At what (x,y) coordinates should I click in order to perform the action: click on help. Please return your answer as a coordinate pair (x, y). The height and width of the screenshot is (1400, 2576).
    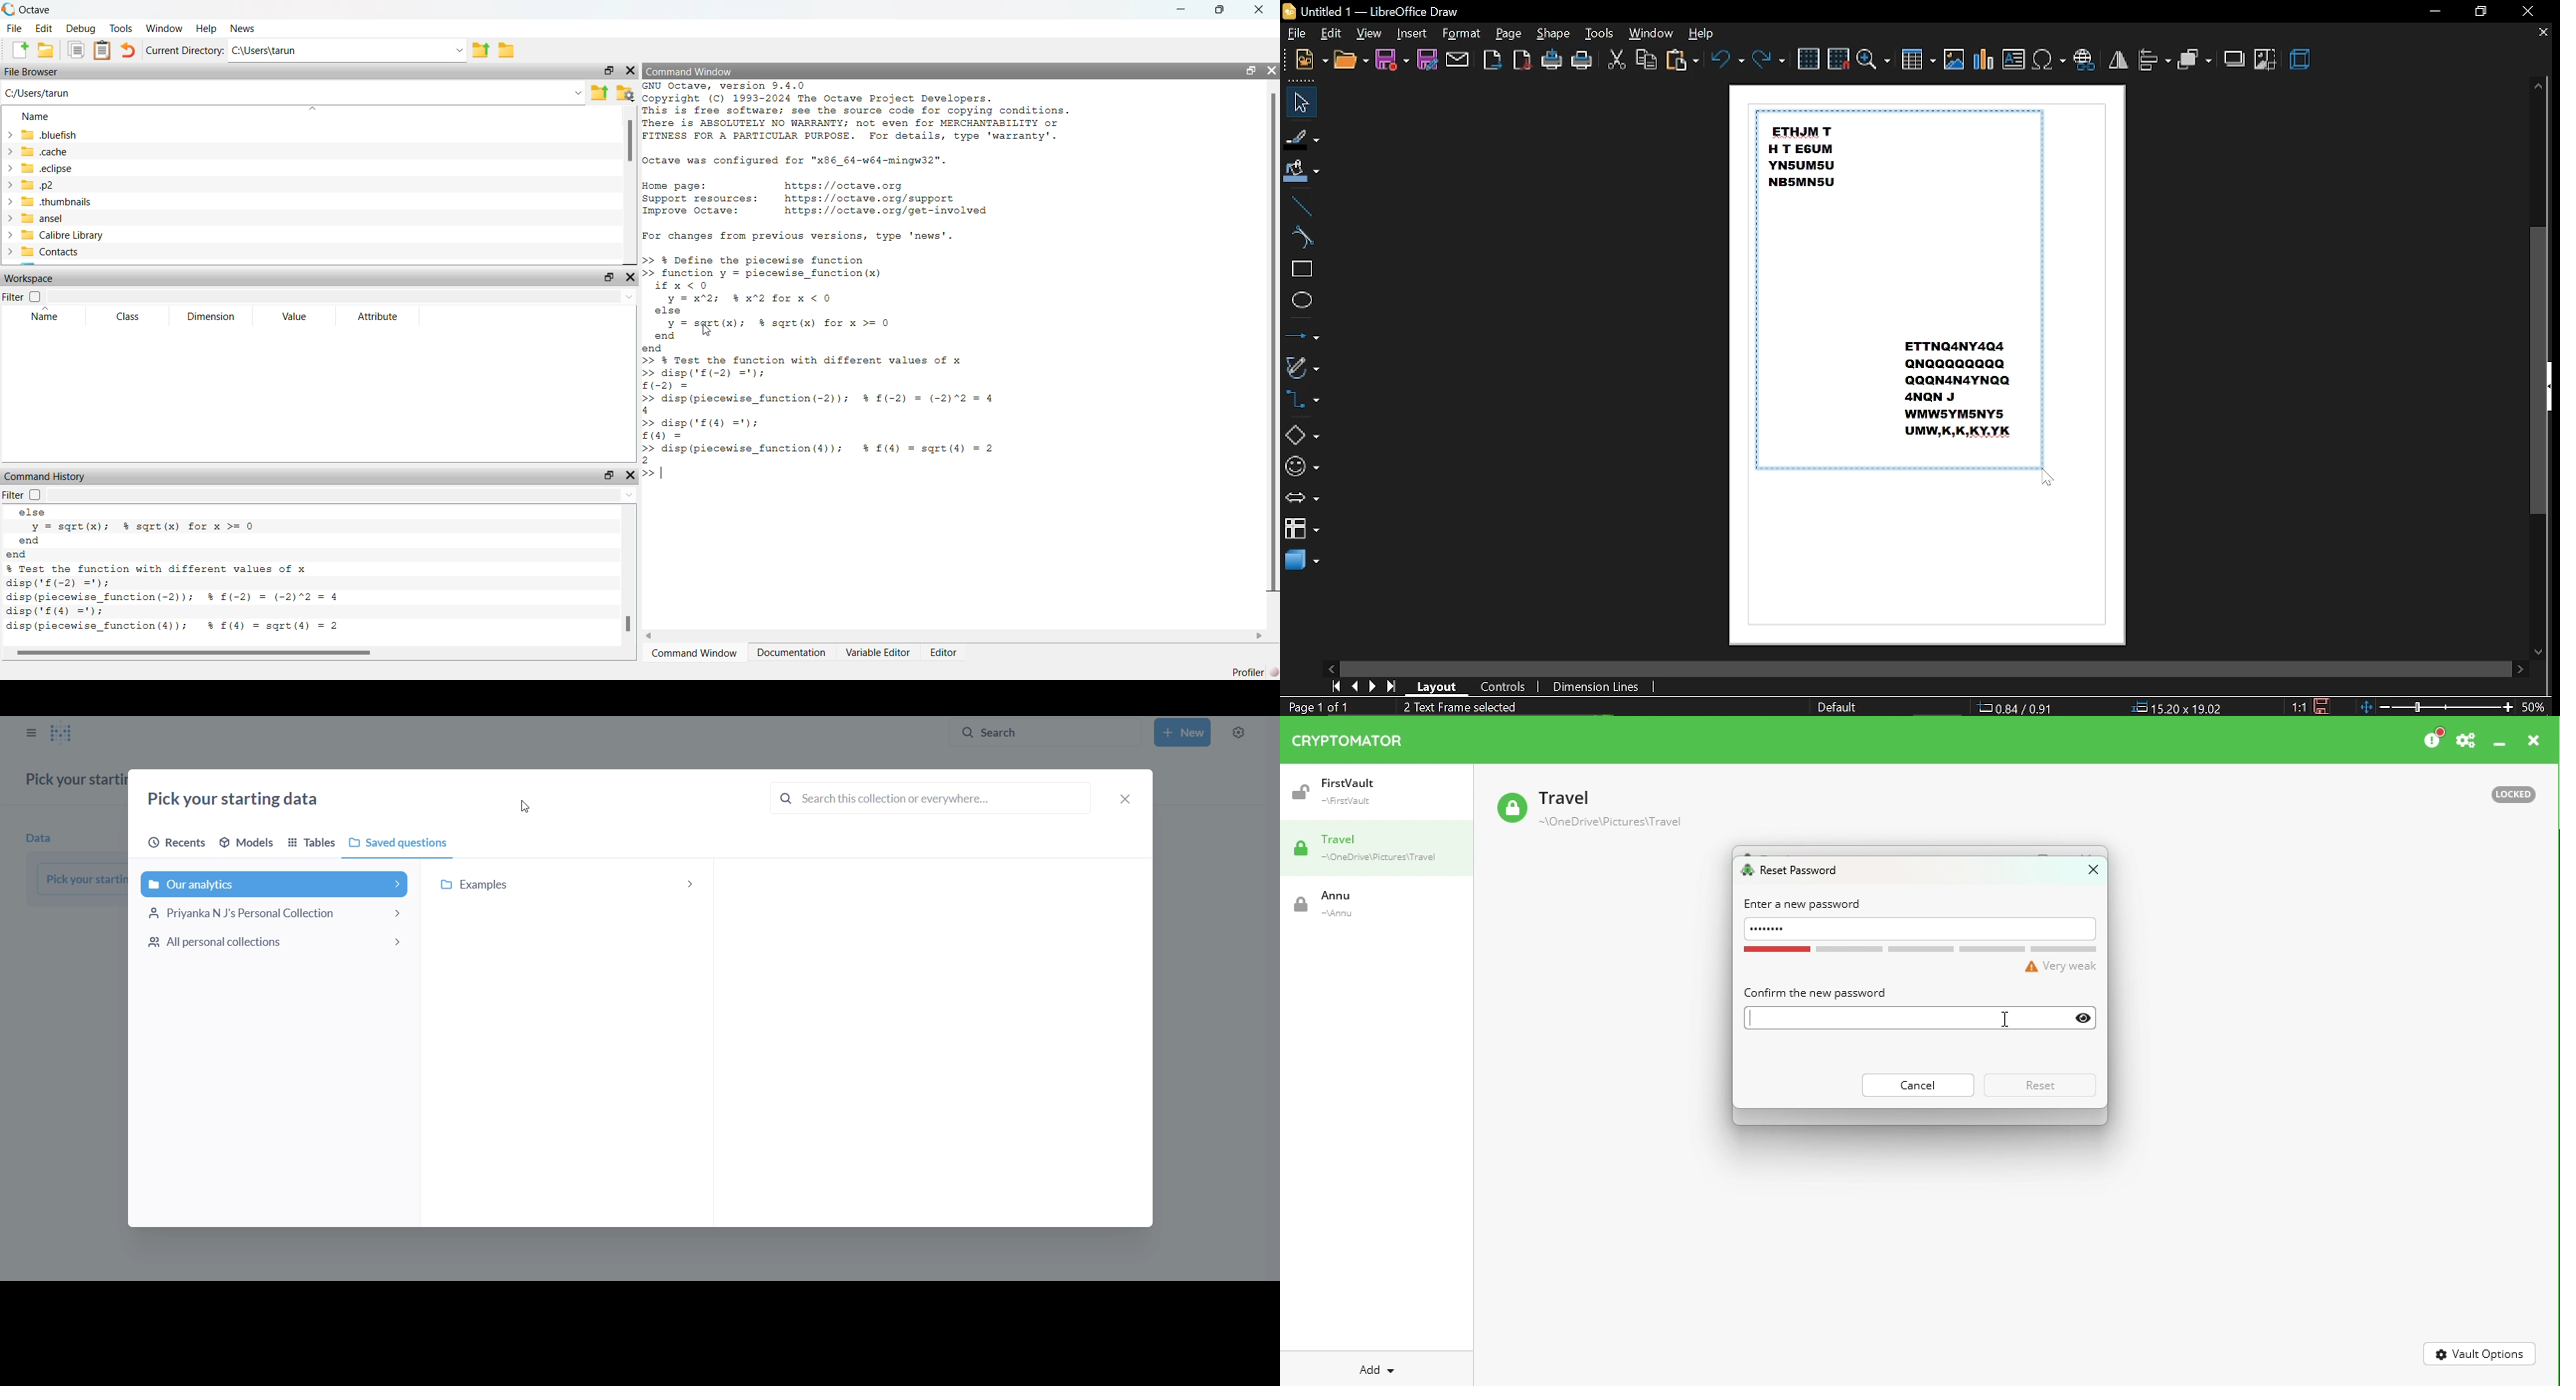
    Looking at the image, I should click on (1706, 33).